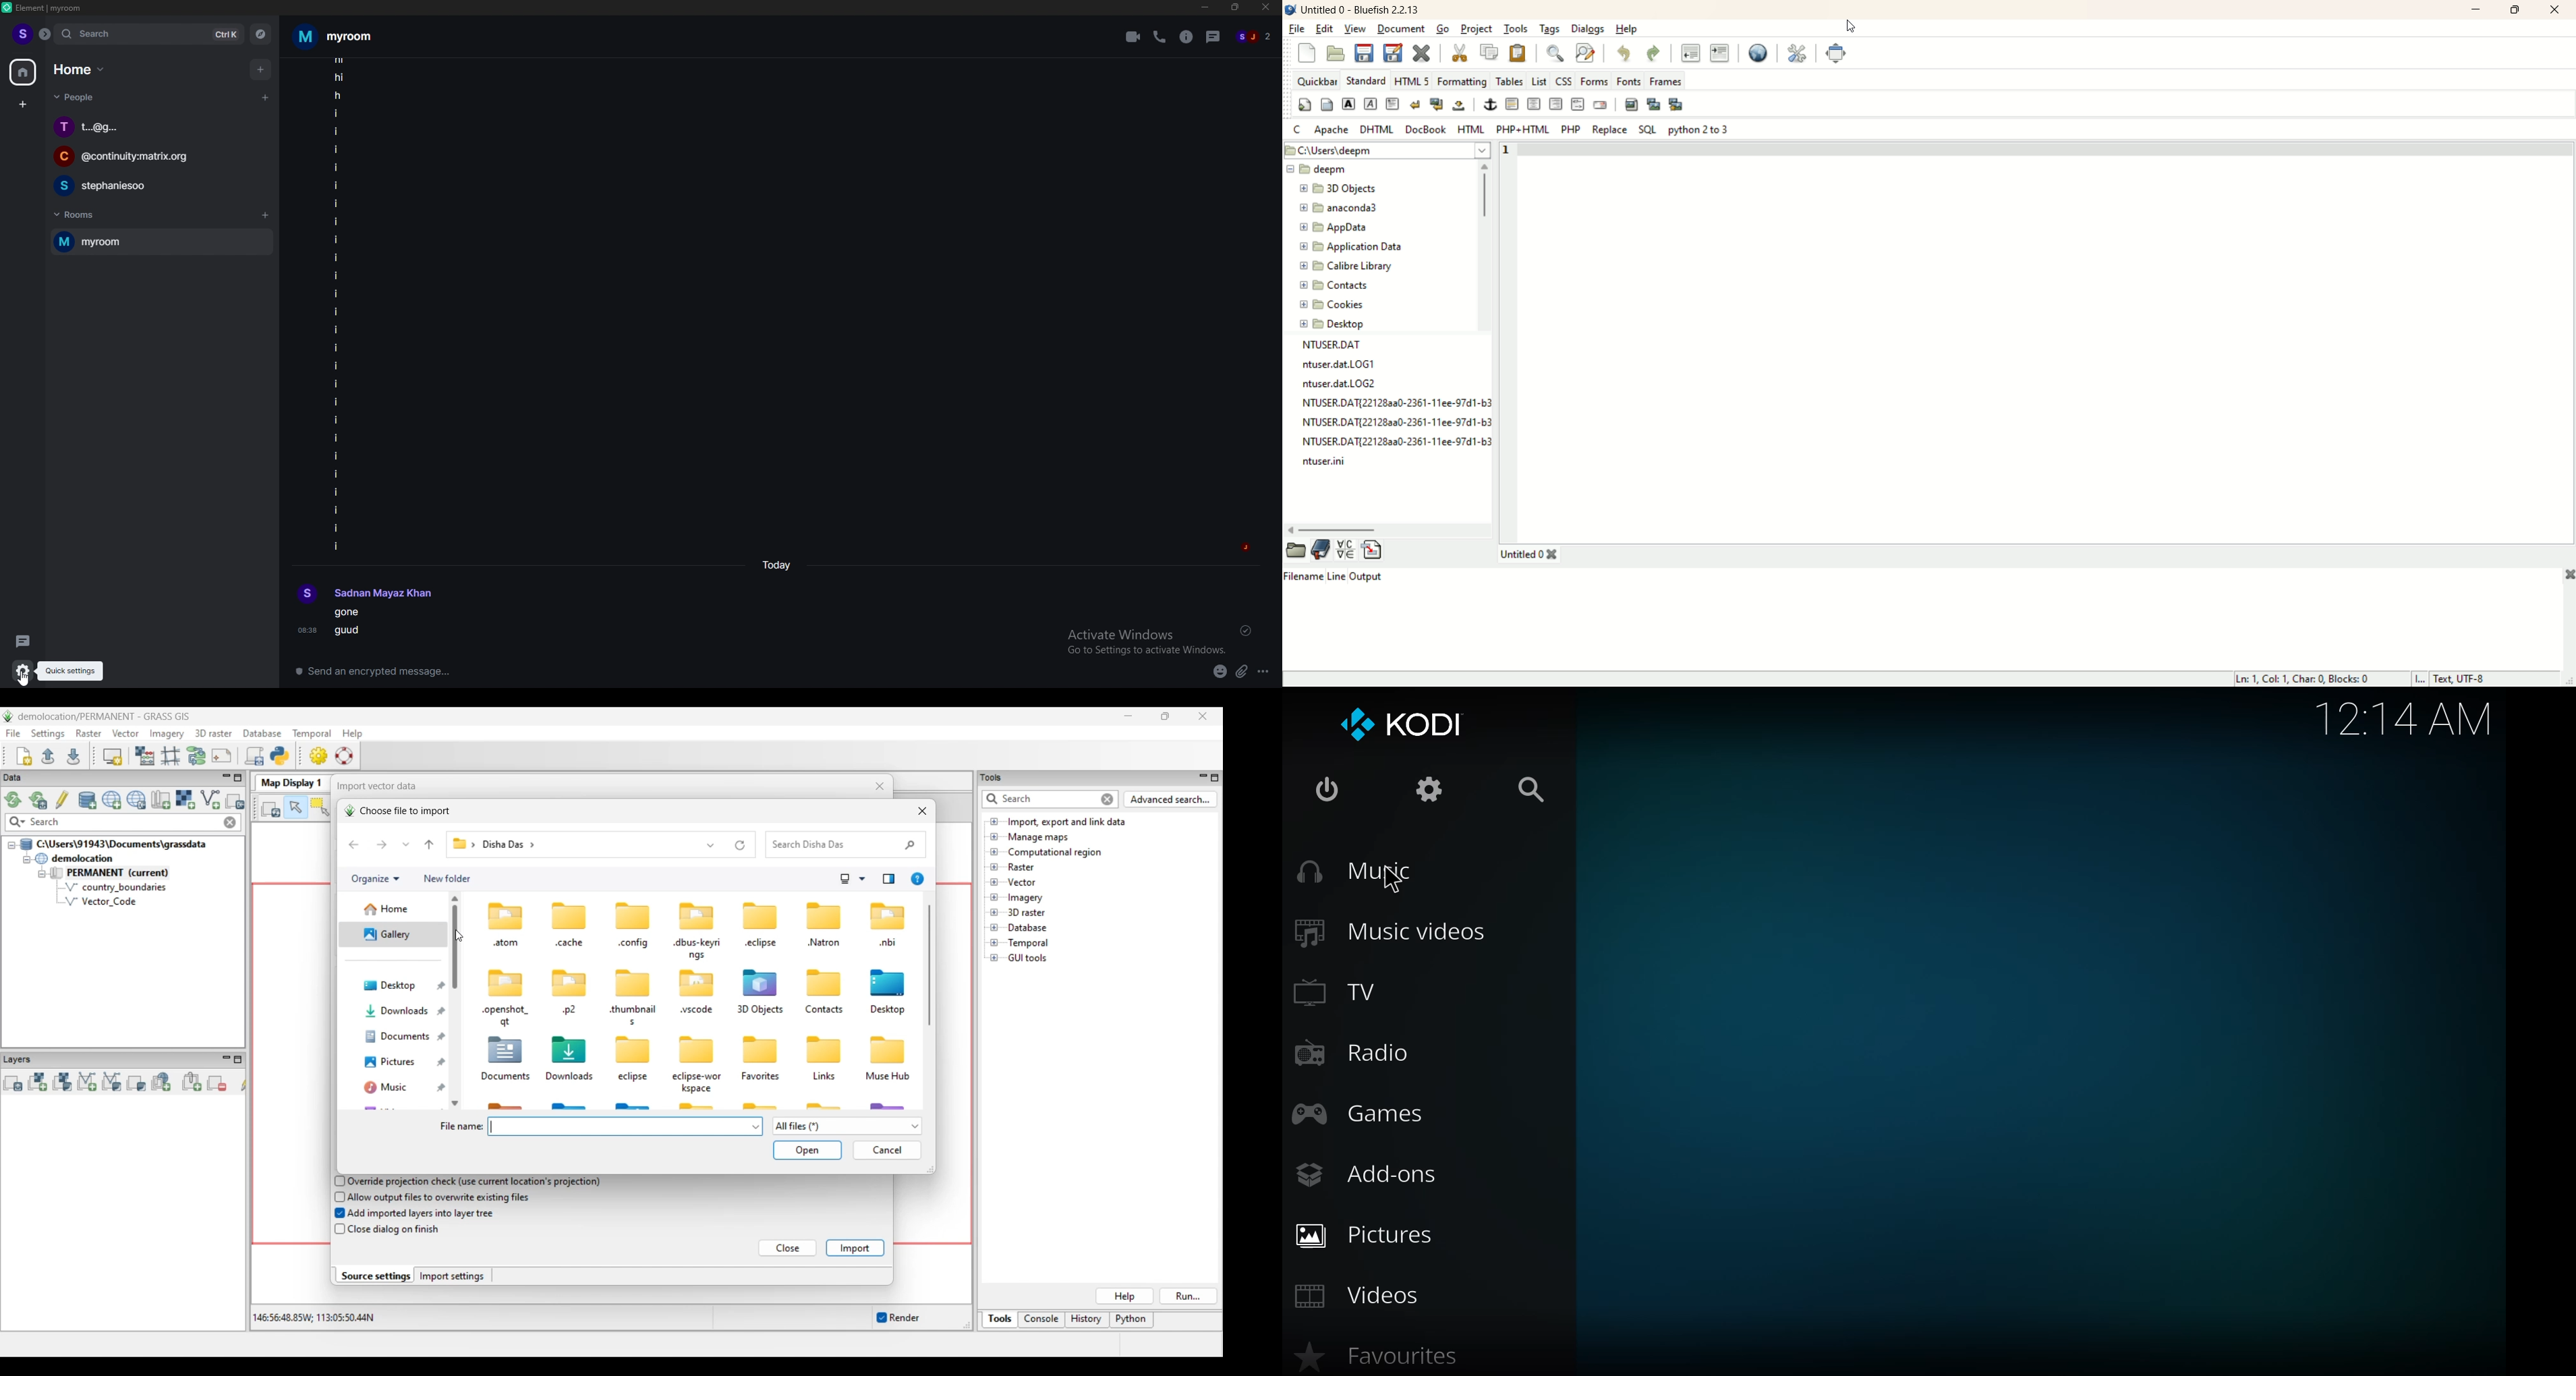 This screenshot has width=2576, height=1400. I want to click on , so click(19, 671).